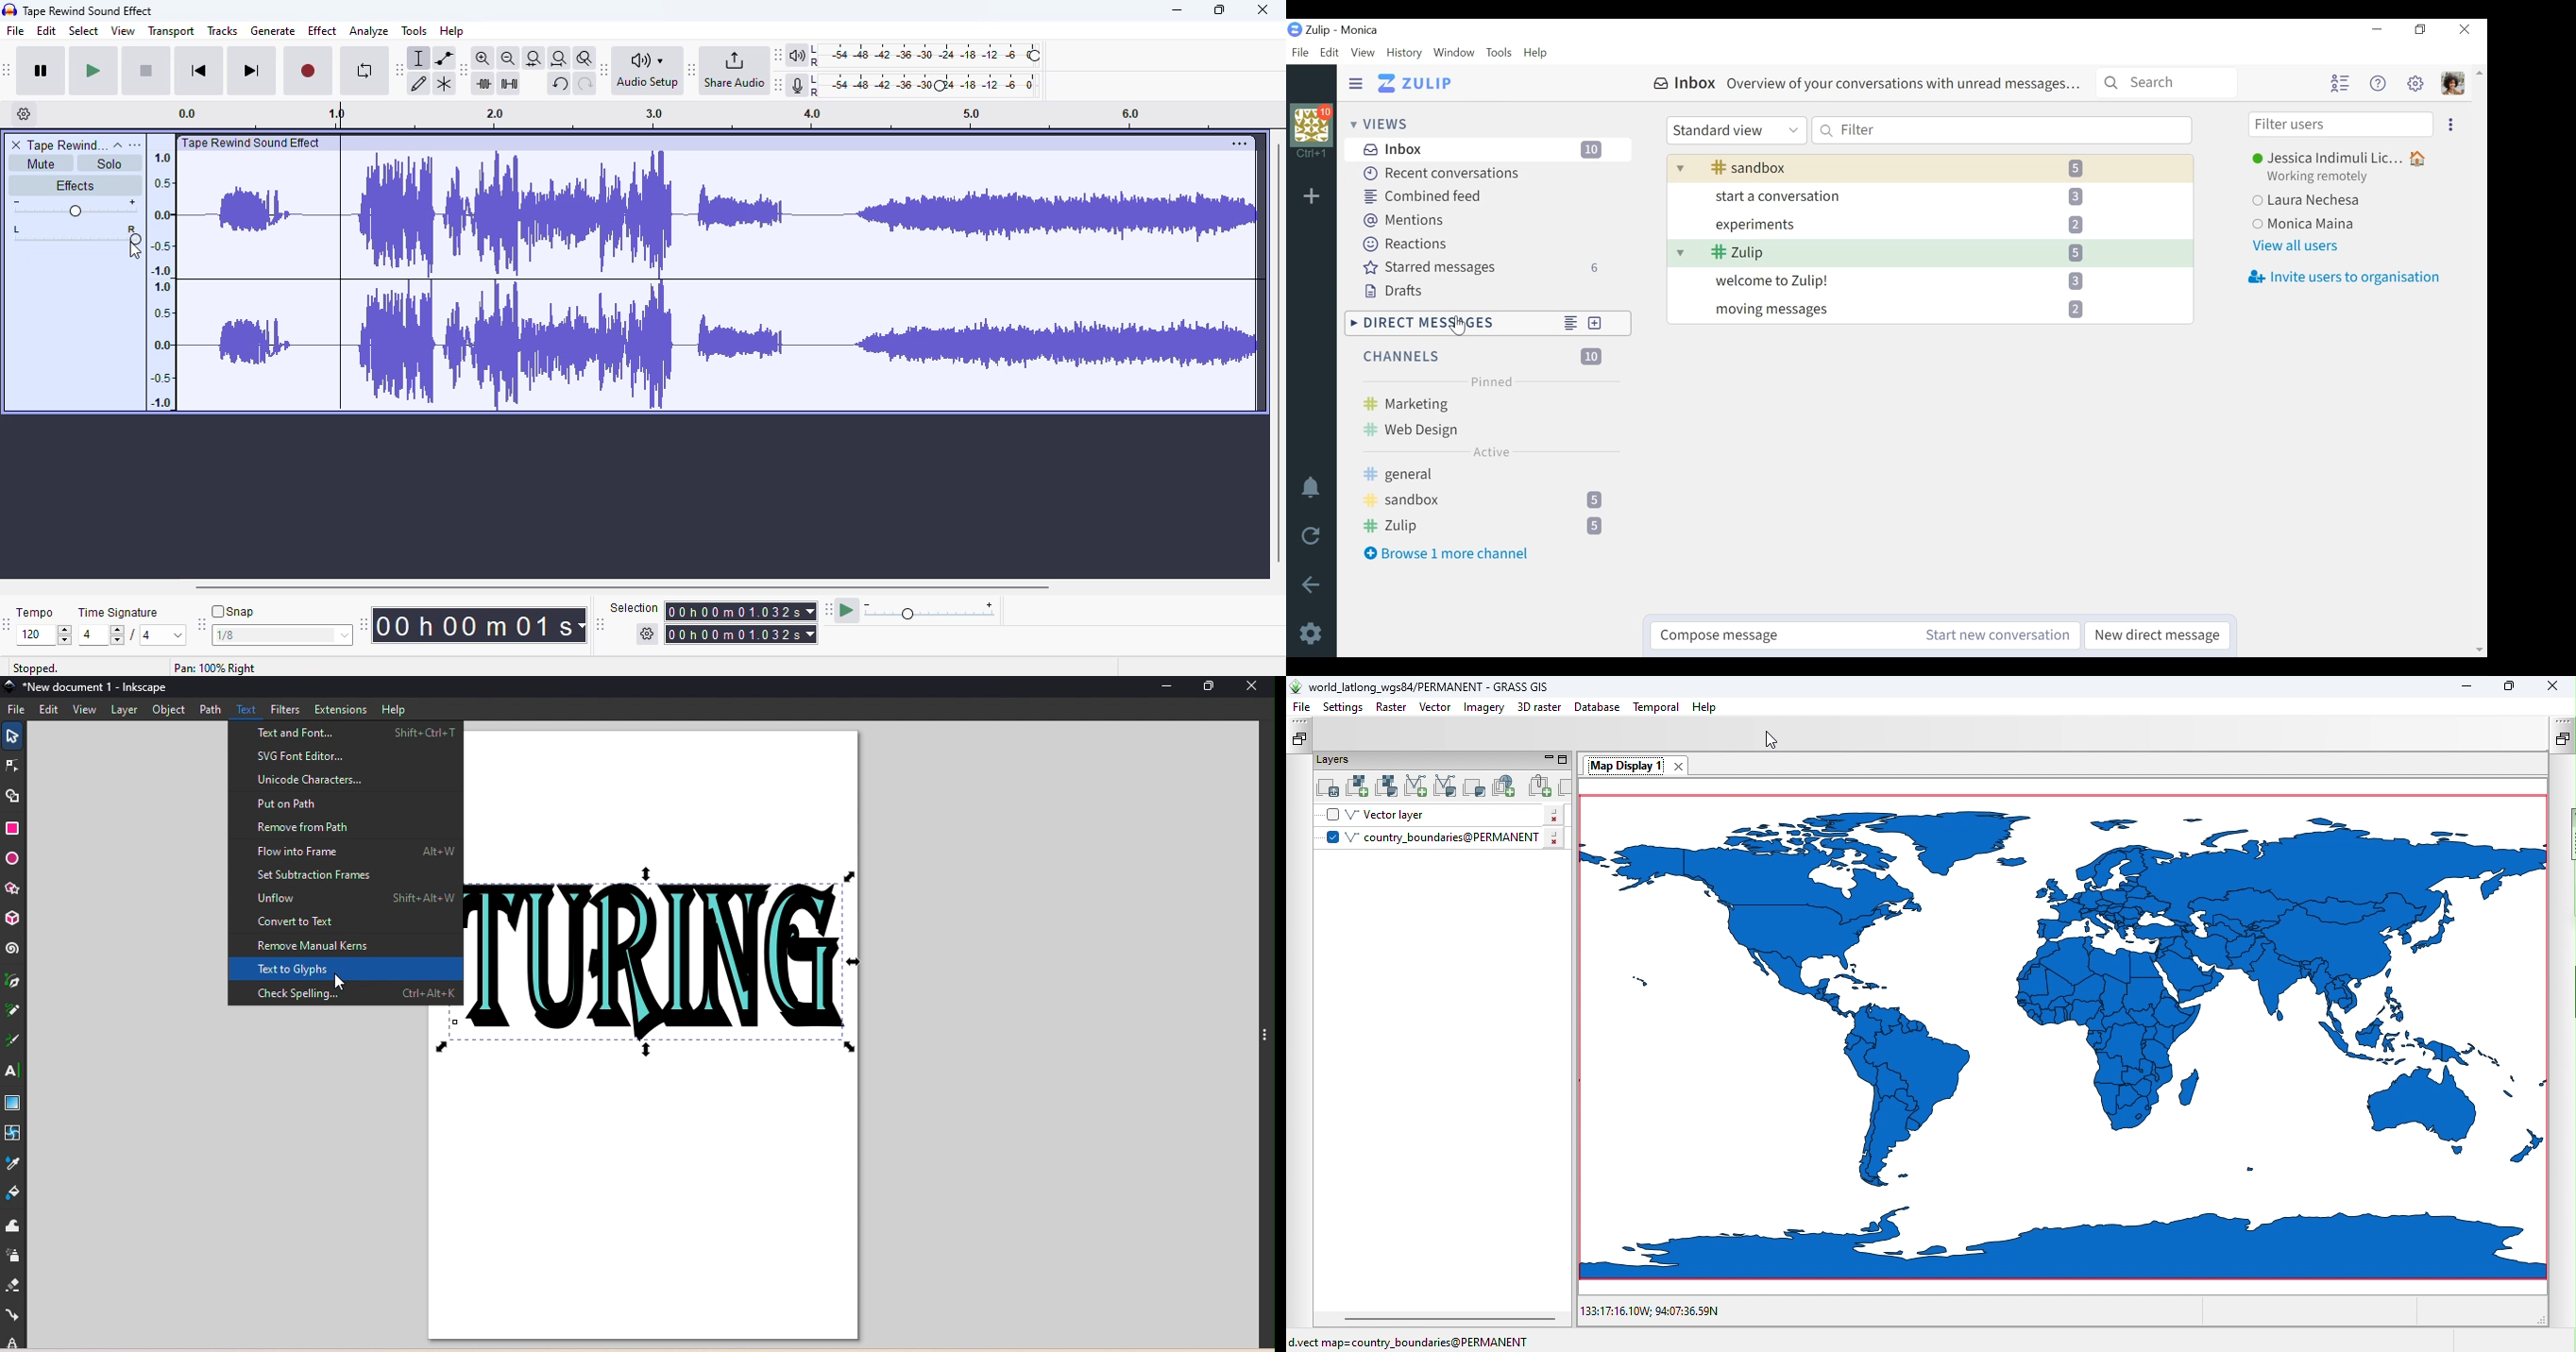 Image resolution: width=2576 pixels, height=1372 pixels. Describe the element at coordinates (534, 59) in the screenshot. I see `fit selection to width` at that location.